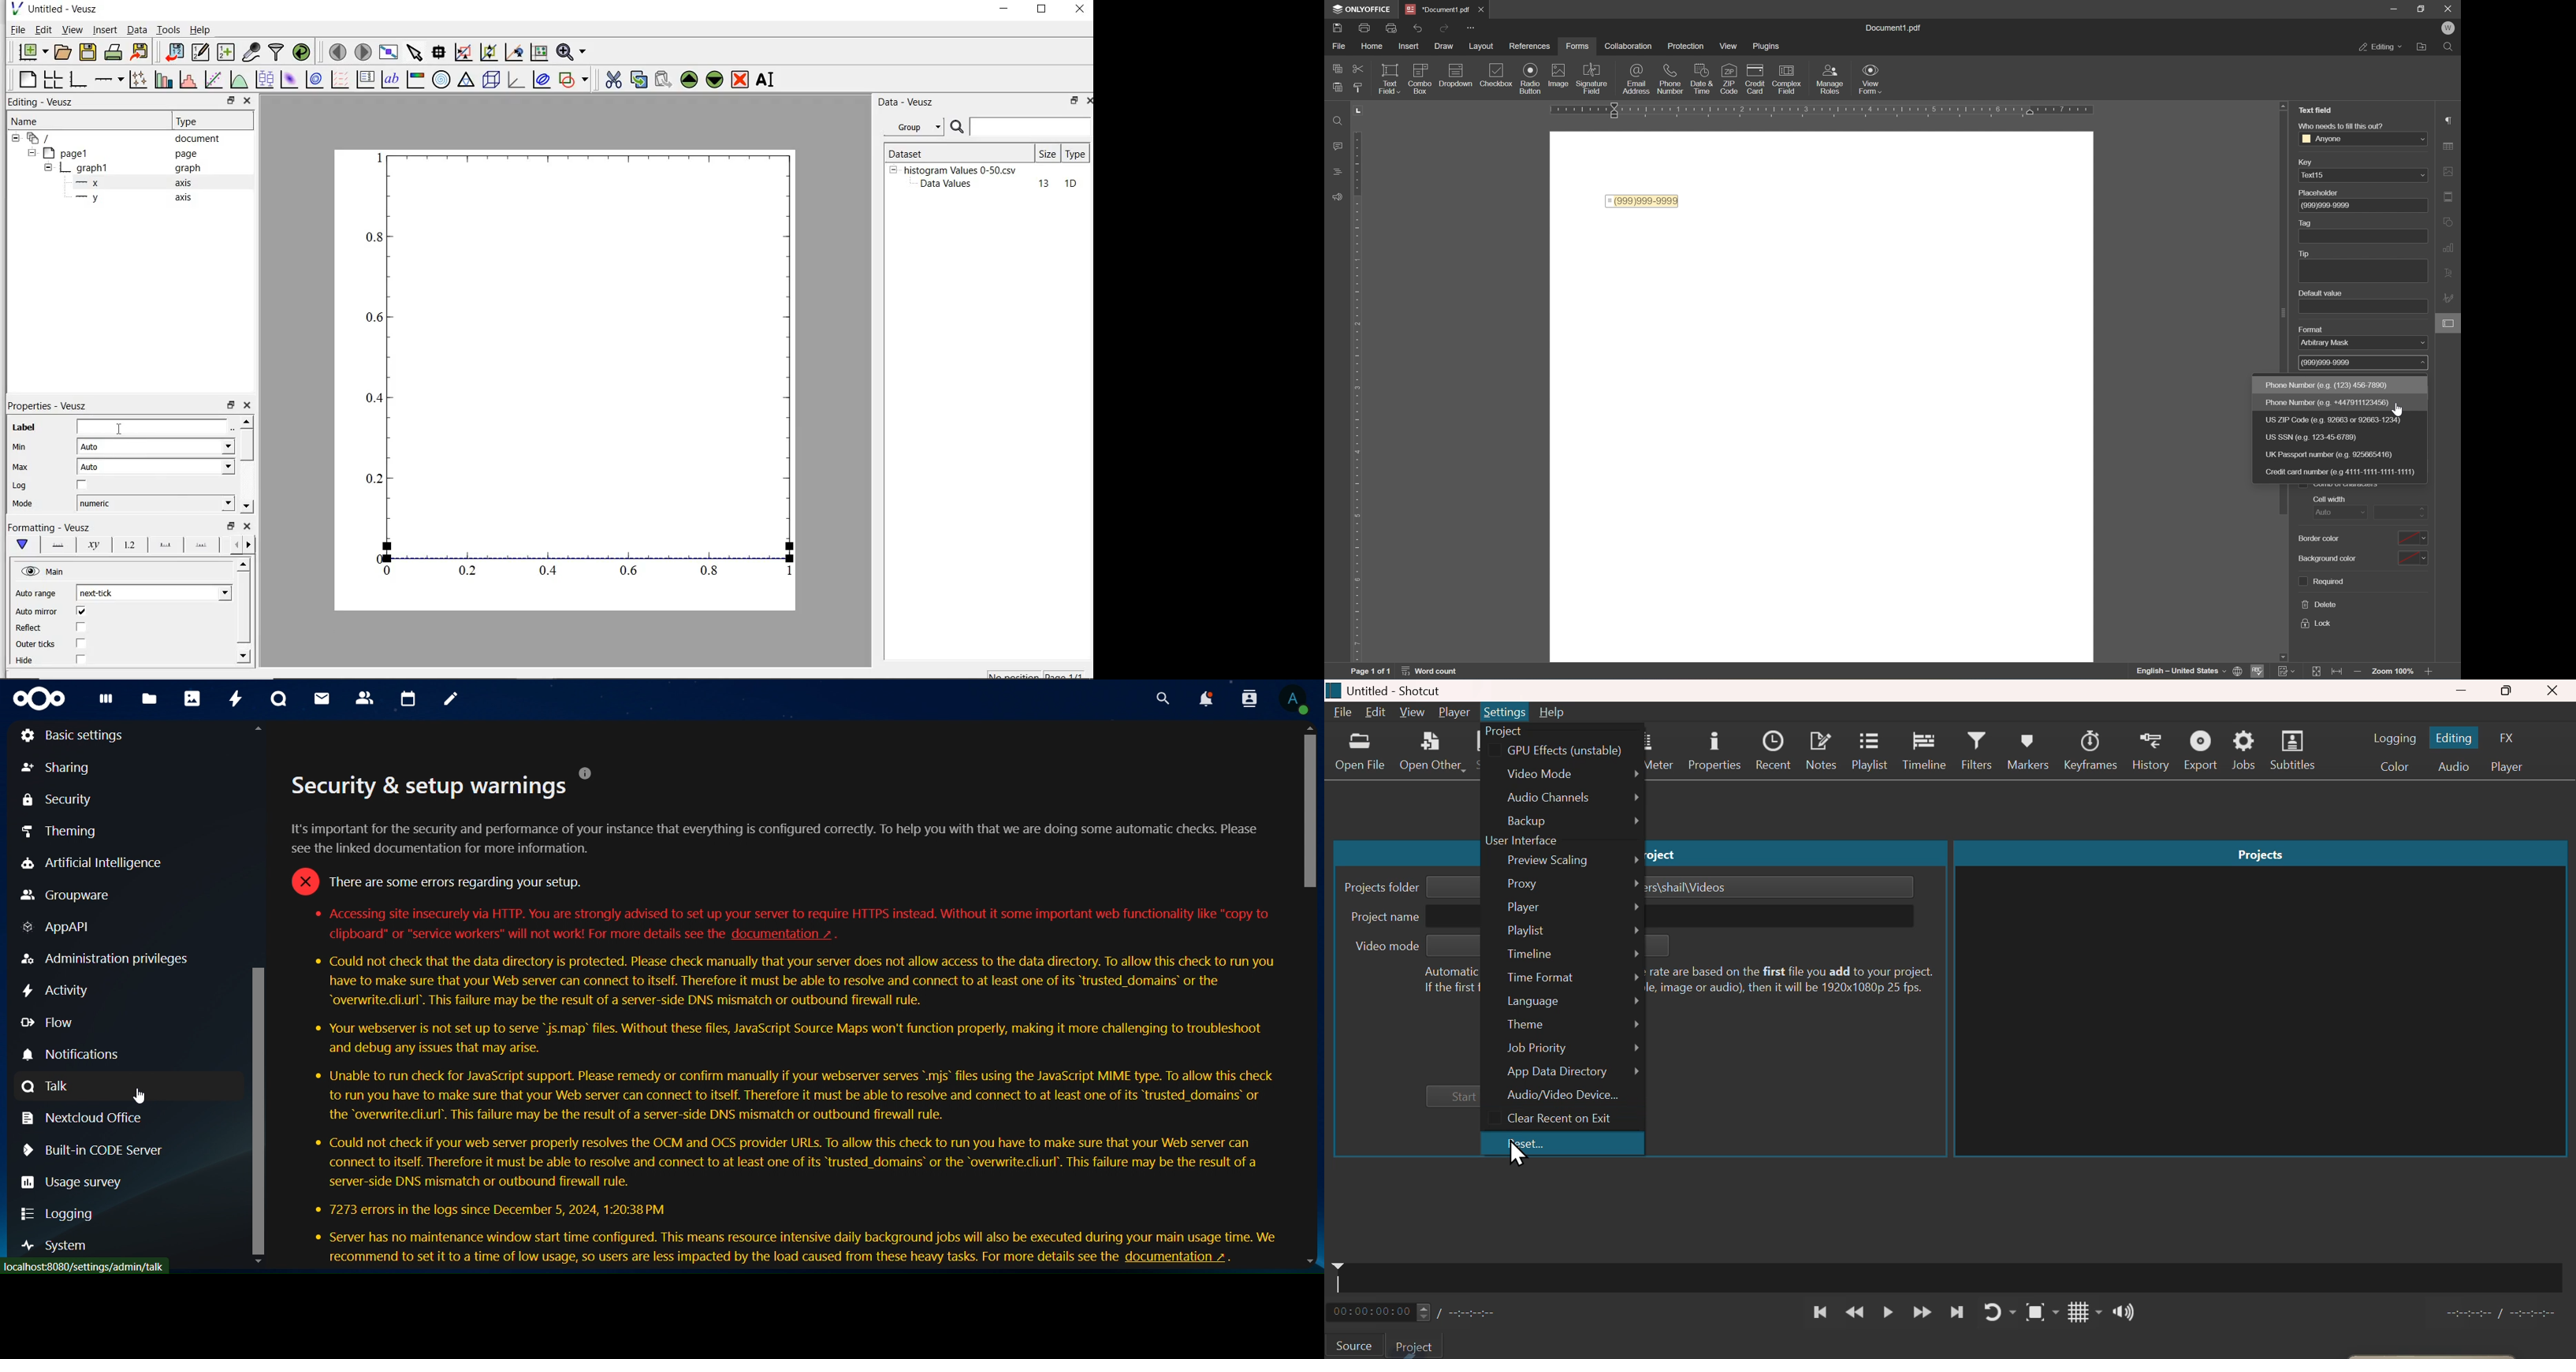  I want to click on checkbox, so click(1421, 77).